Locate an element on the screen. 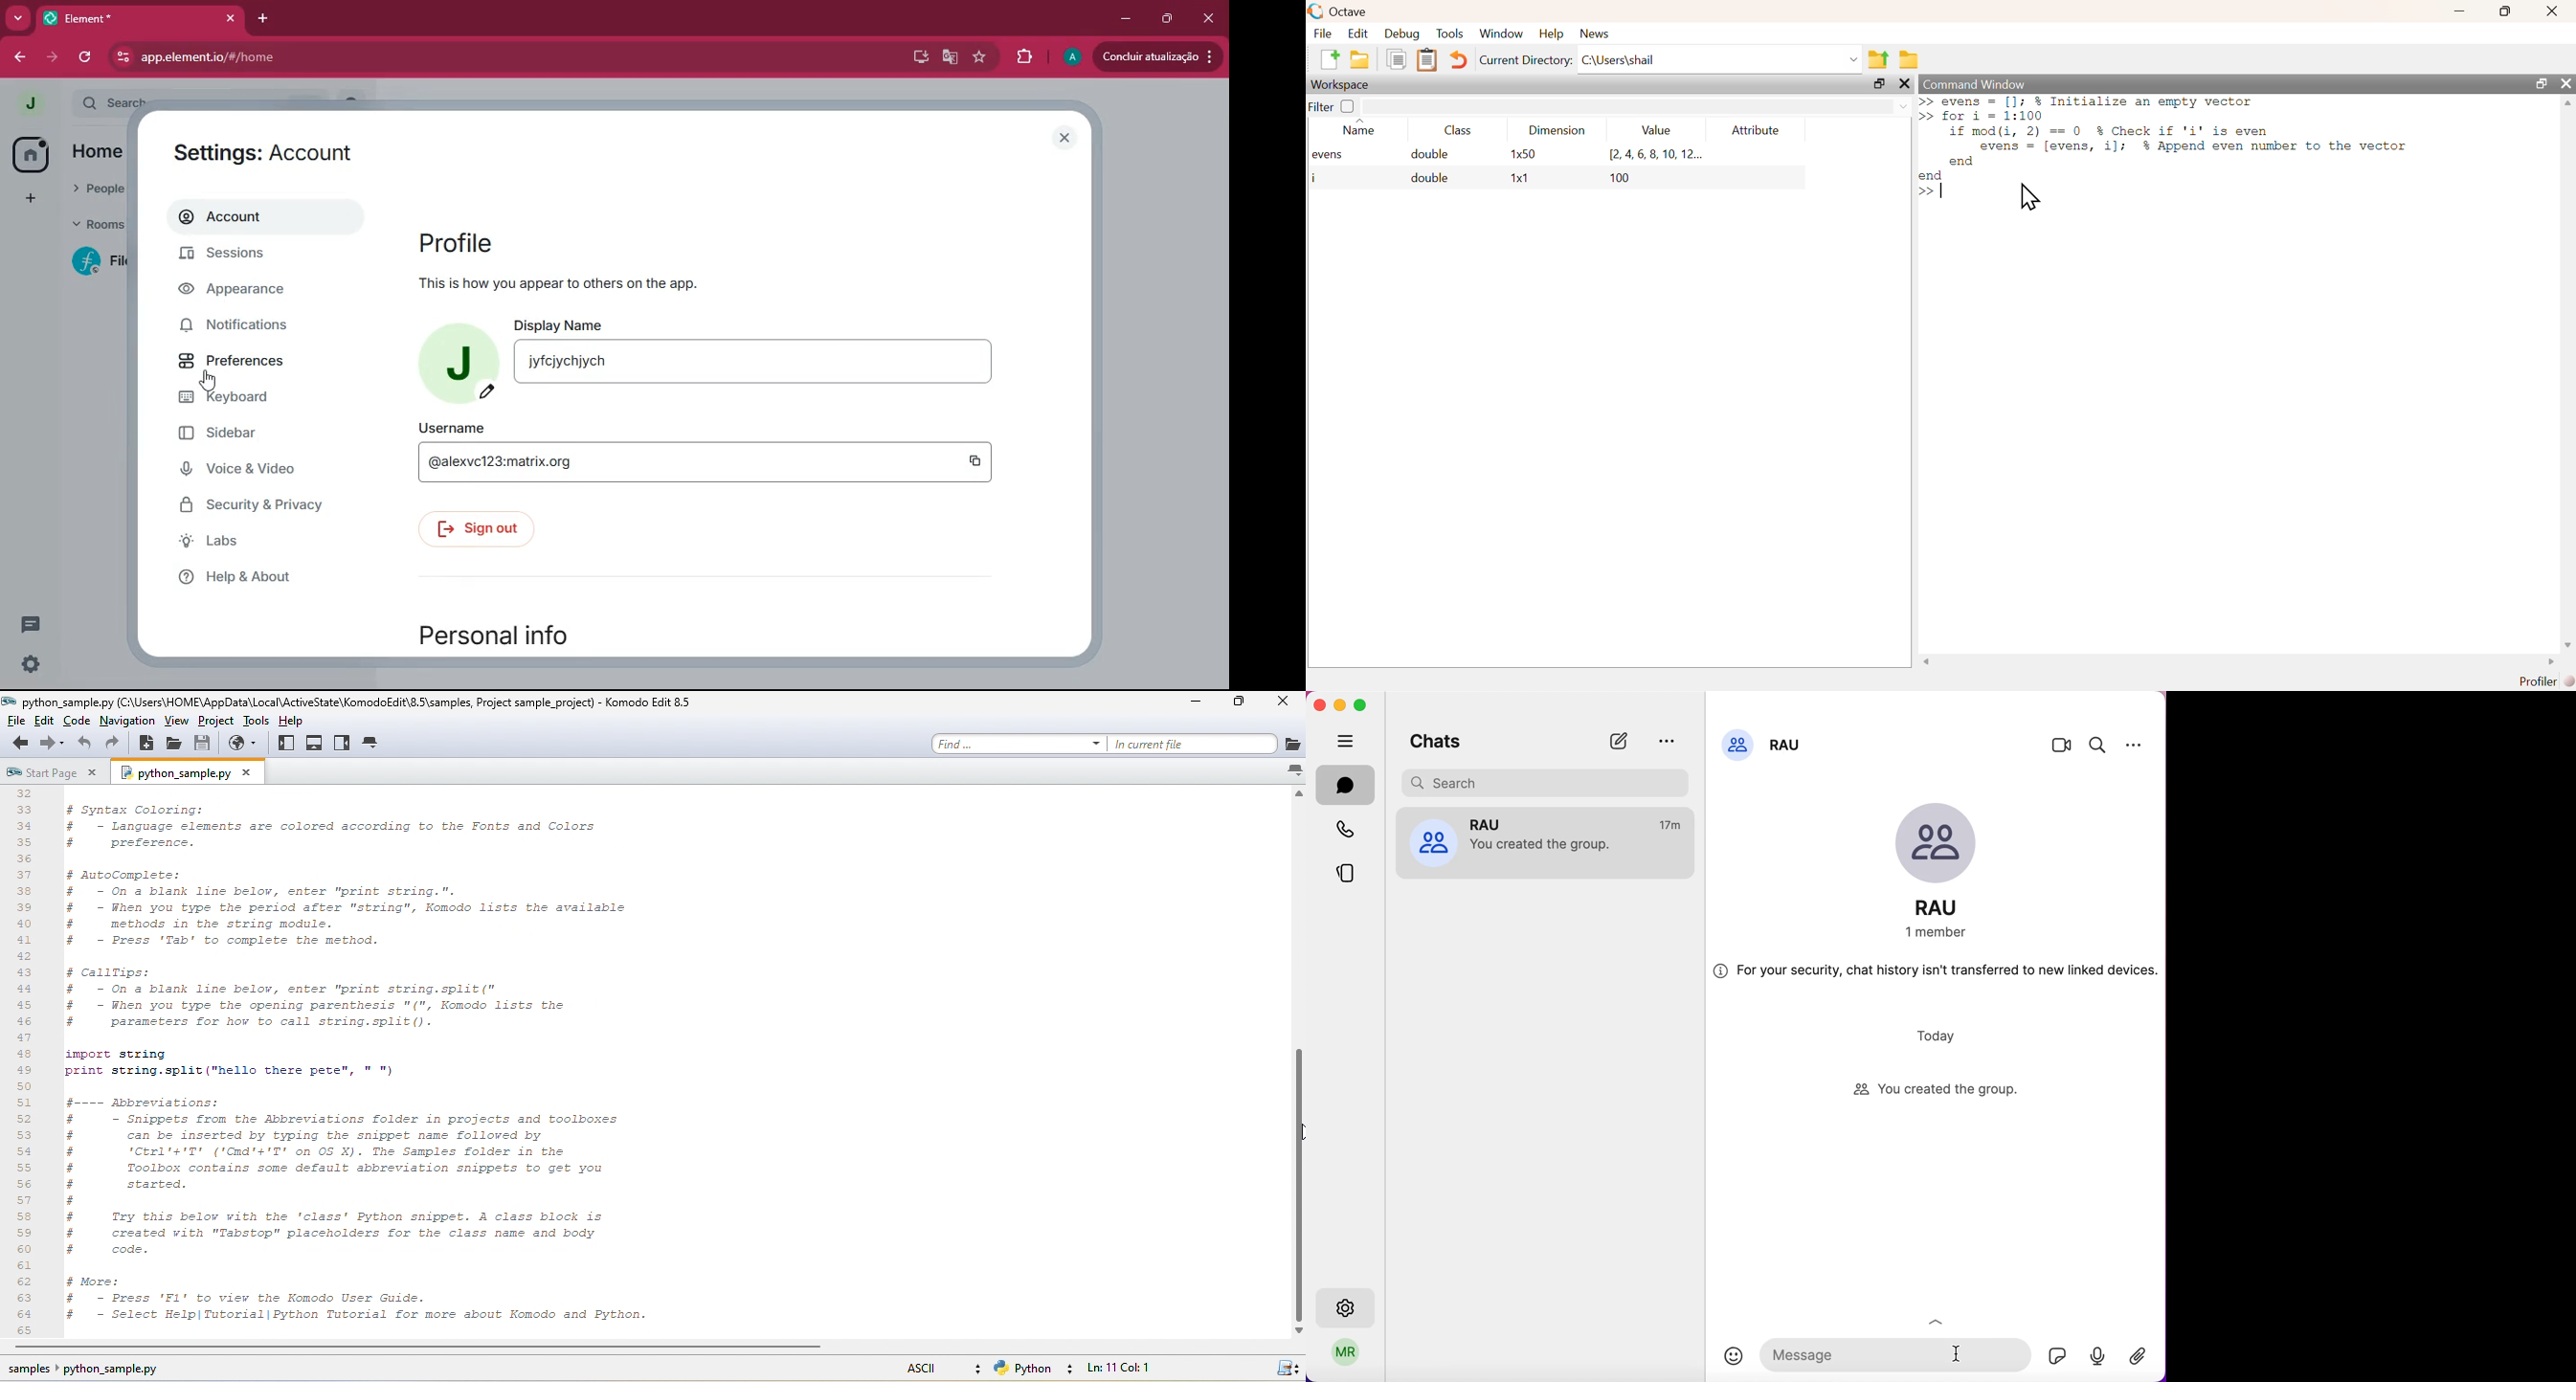  Update is located at coordinates (1160, 57).